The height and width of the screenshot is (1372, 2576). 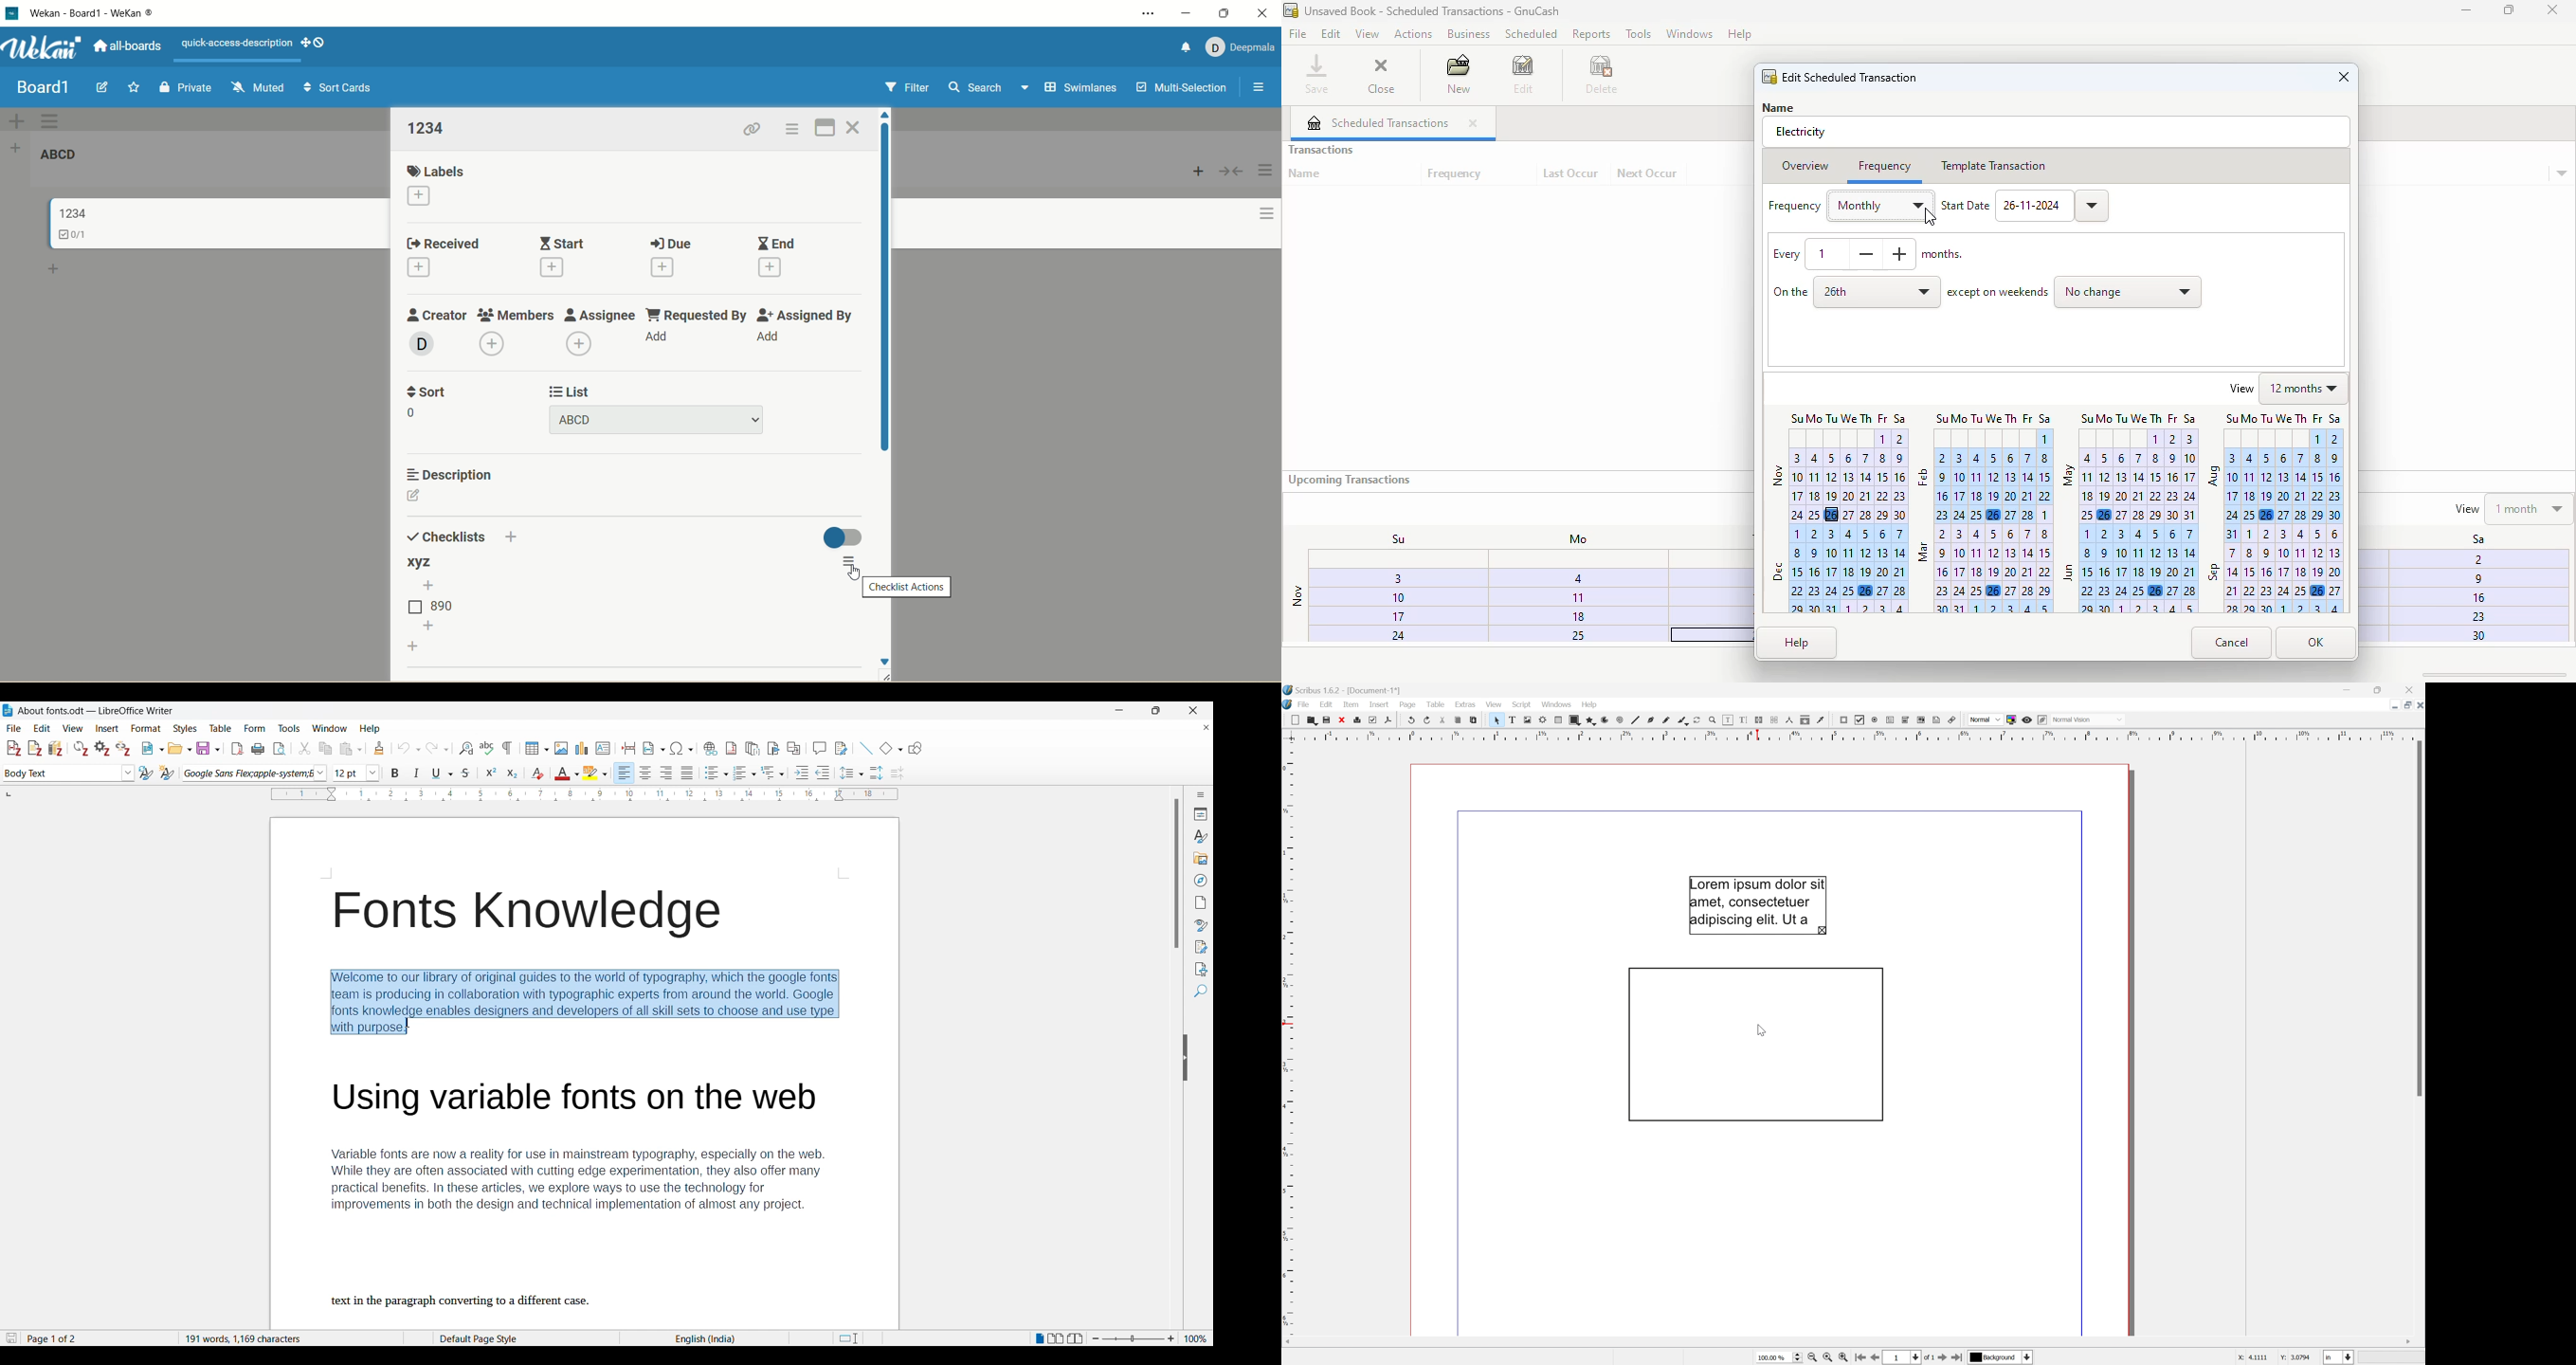 What do you see at coordinates (1786, 254) in the screenshot?
I see `every` at bounding box center [1786, 254].